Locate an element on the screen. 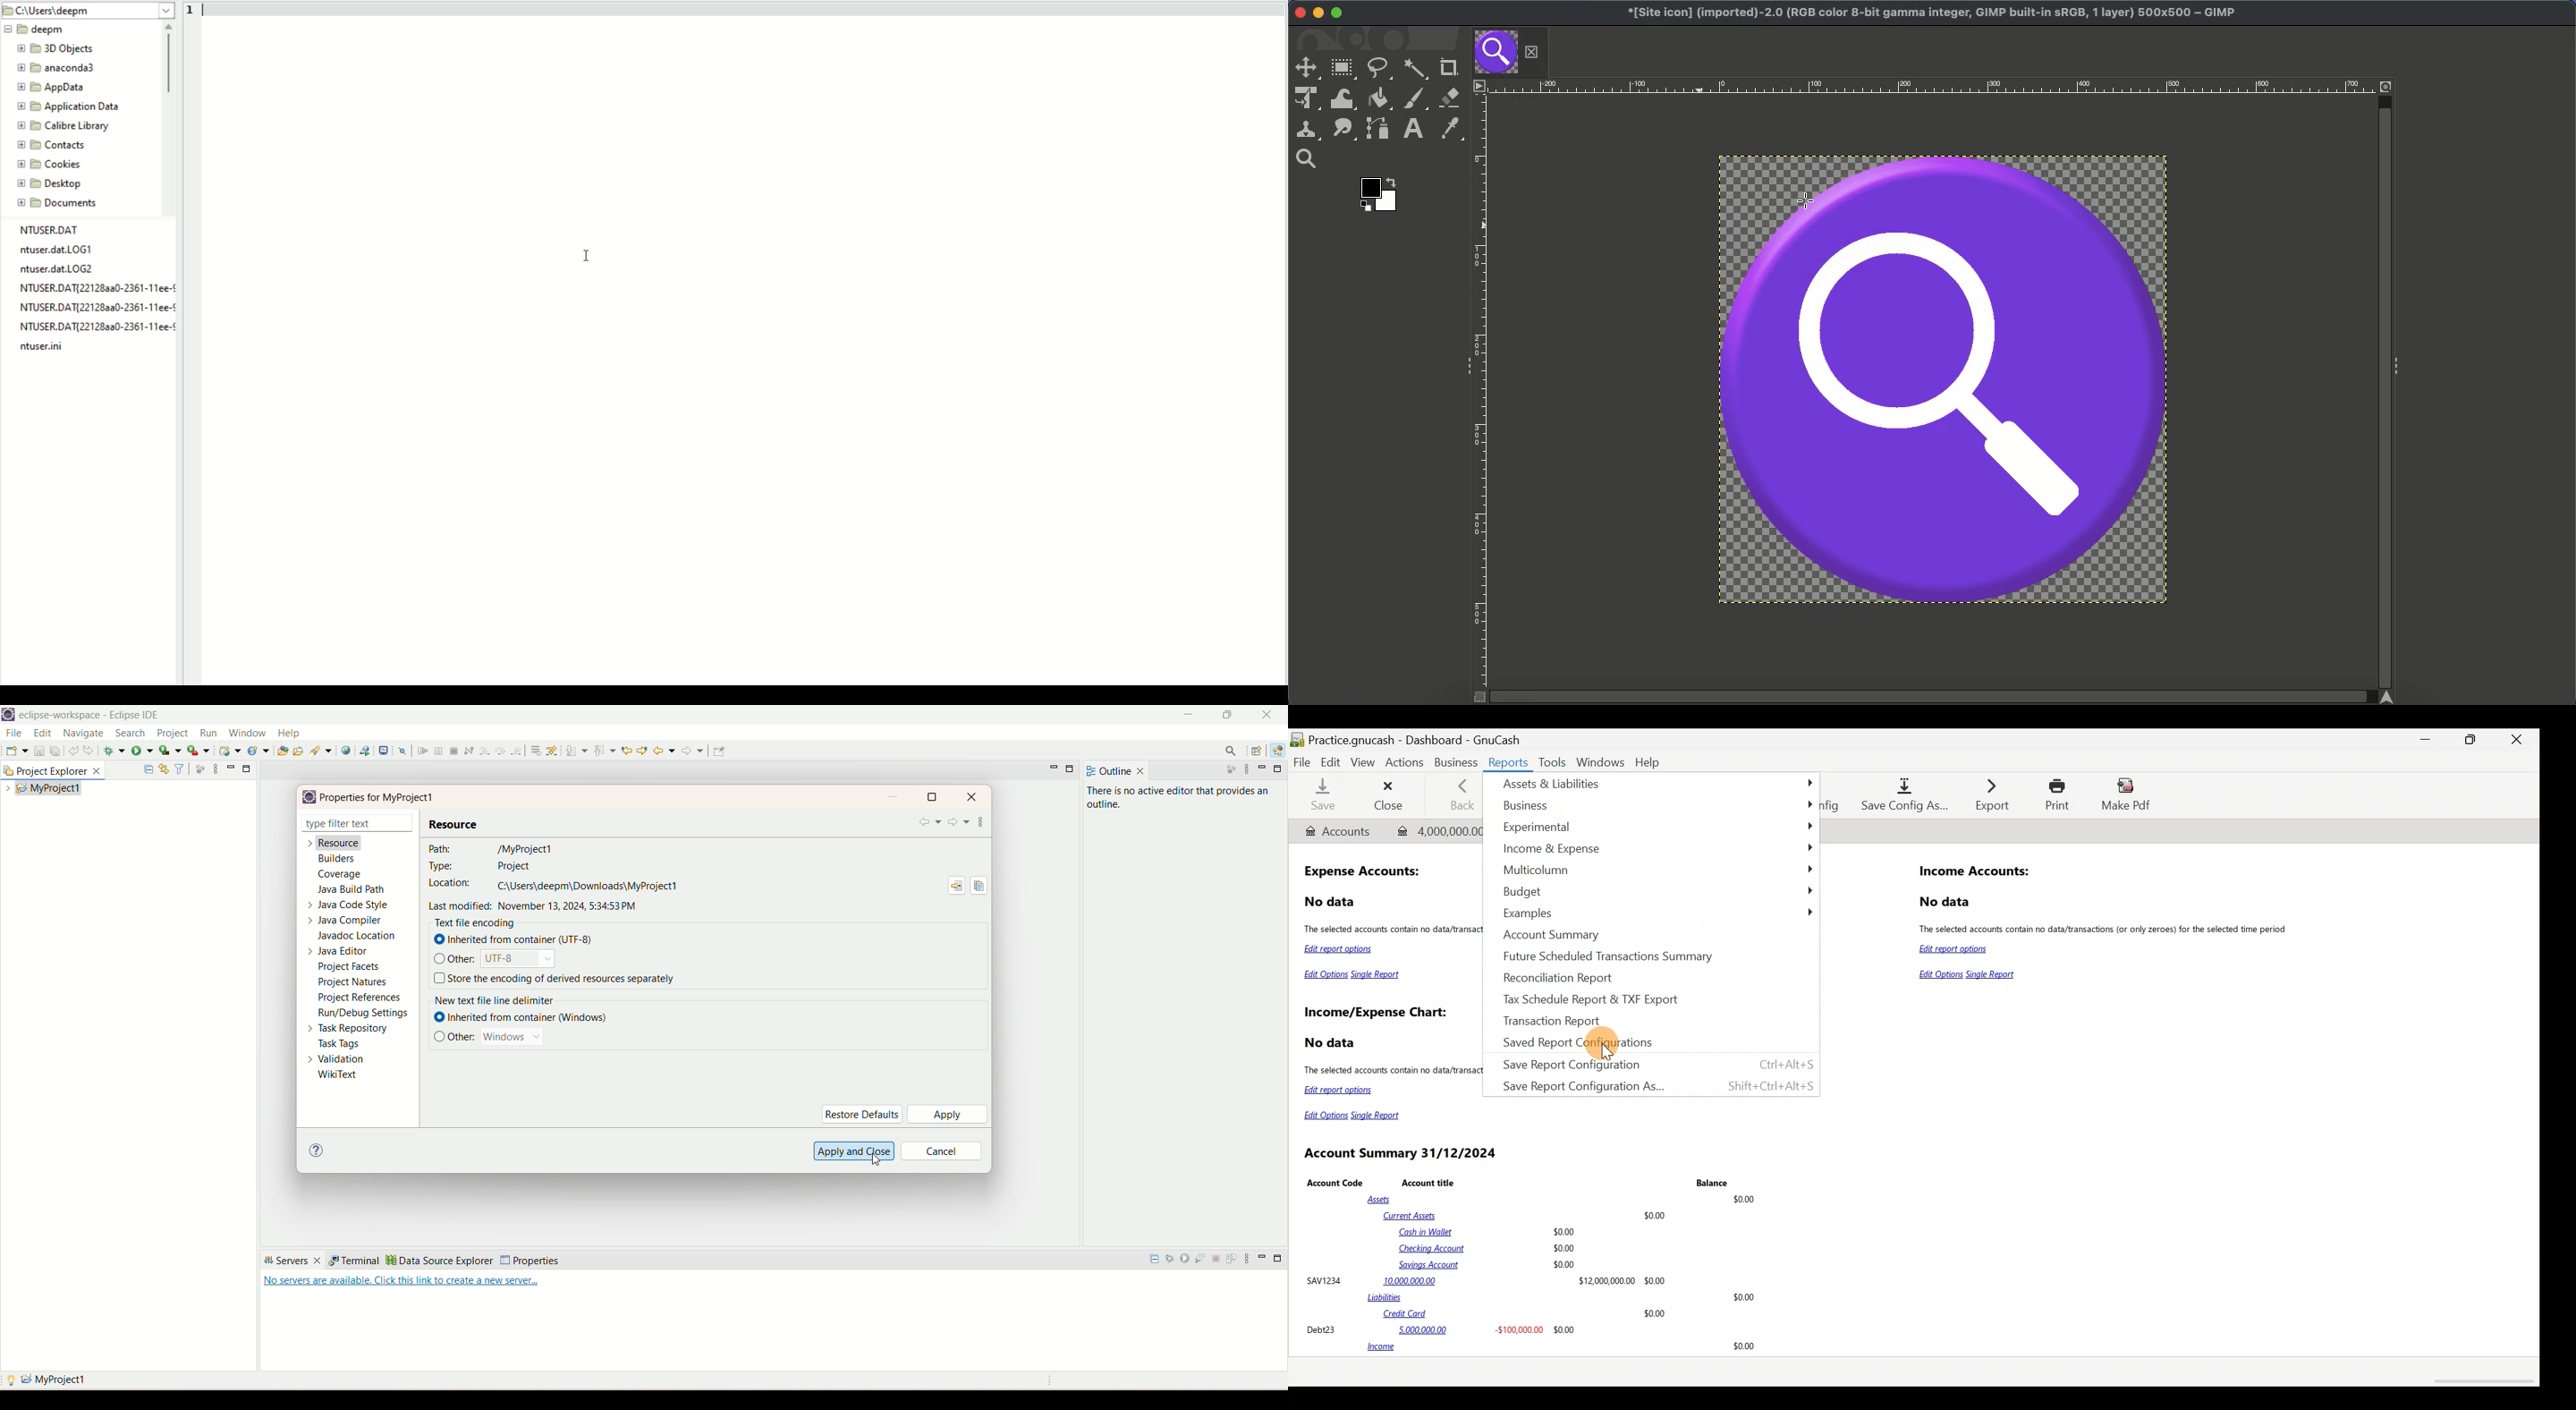 The height and width of the screenshot is (1428, 2576). logo is located at coordinates (9, 714).